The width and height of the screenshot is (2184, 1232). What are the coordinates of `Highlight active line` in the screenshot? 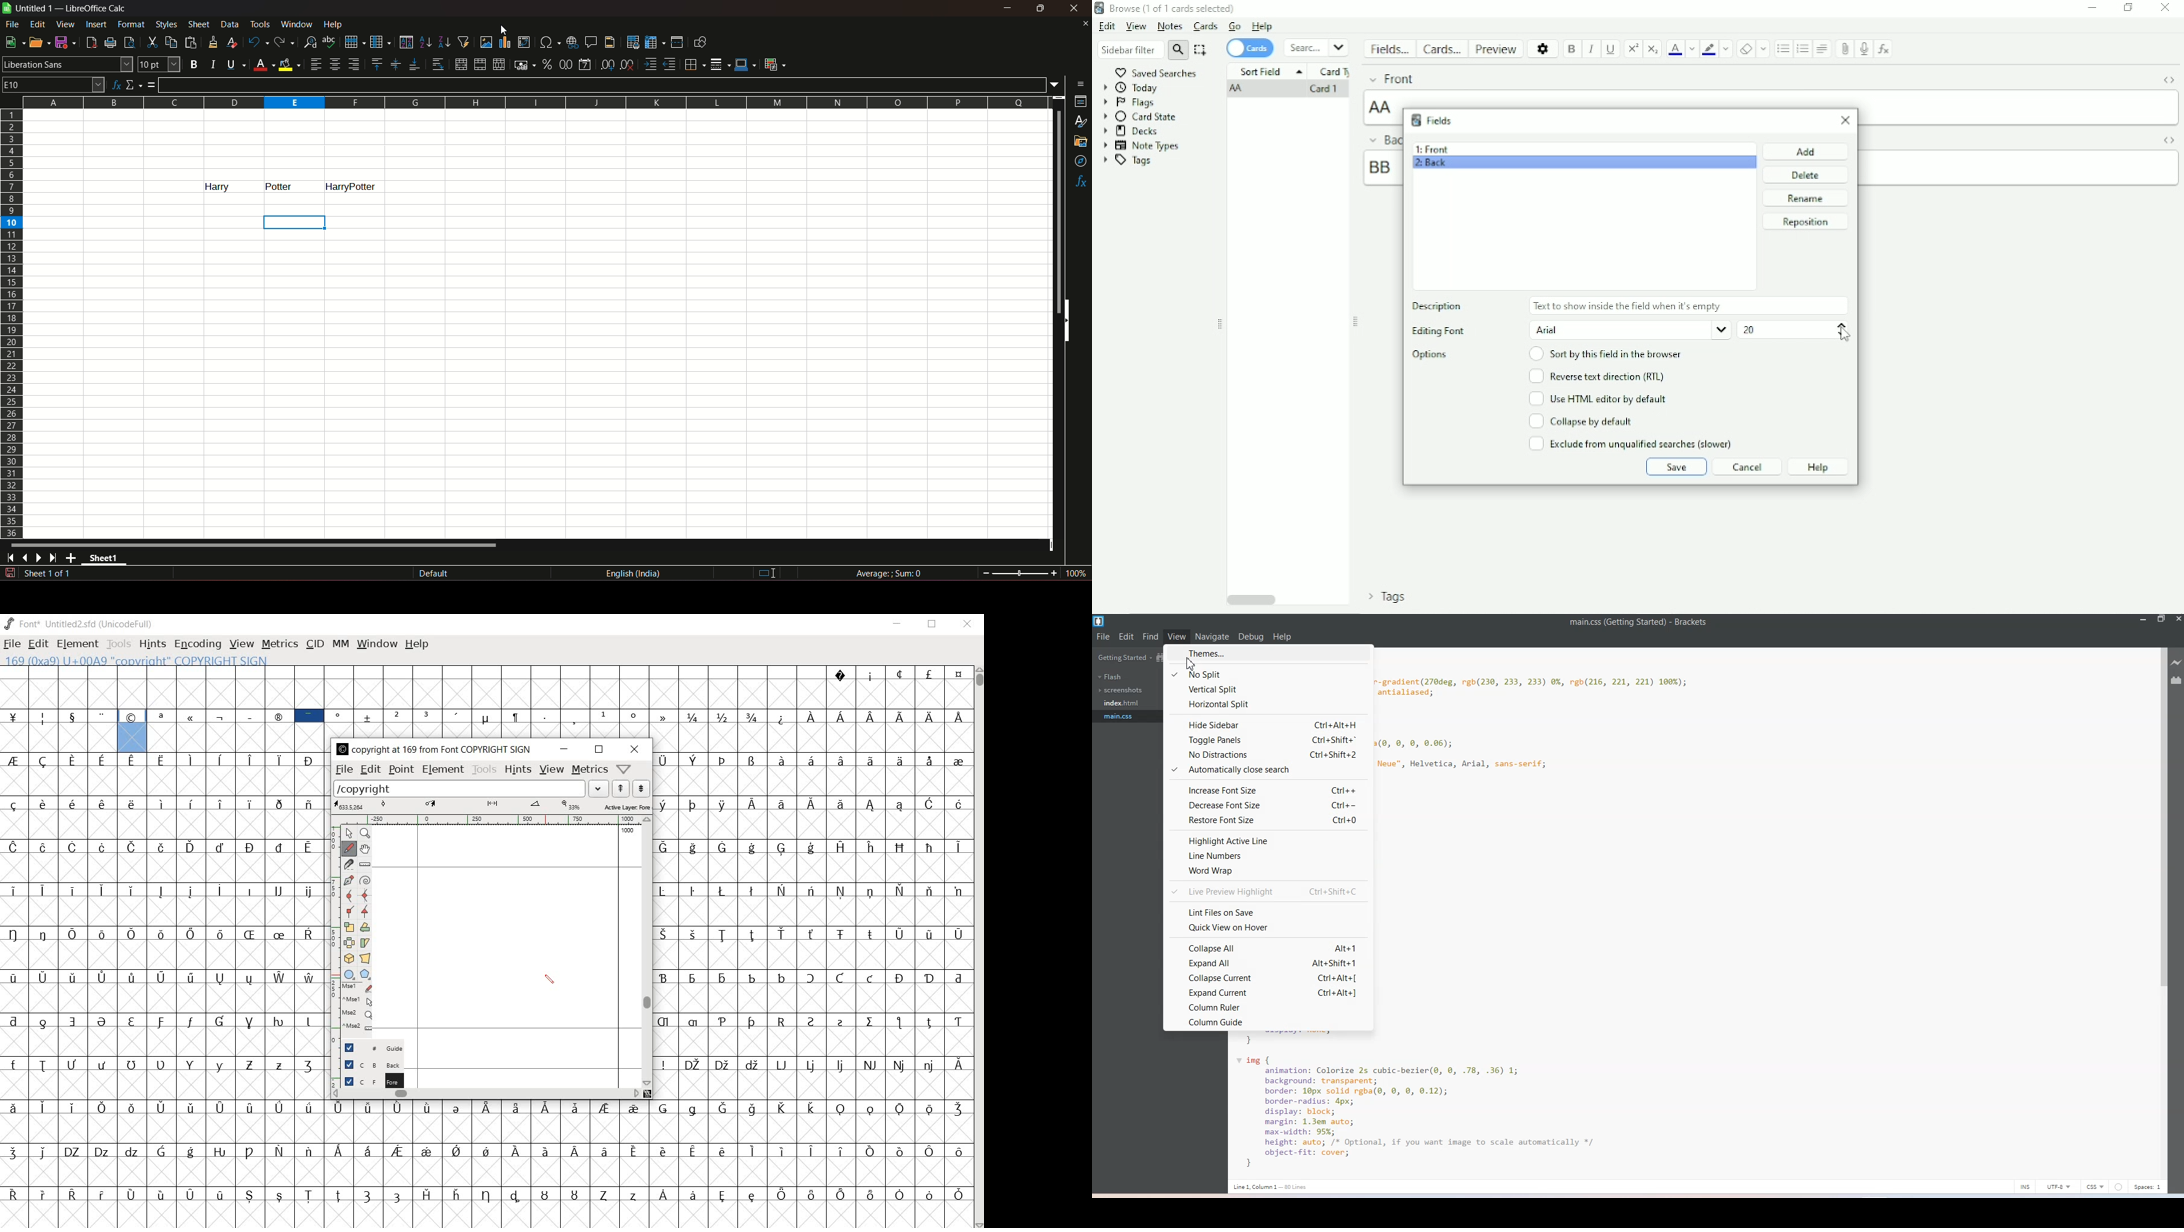 It's located at (1266, 841).